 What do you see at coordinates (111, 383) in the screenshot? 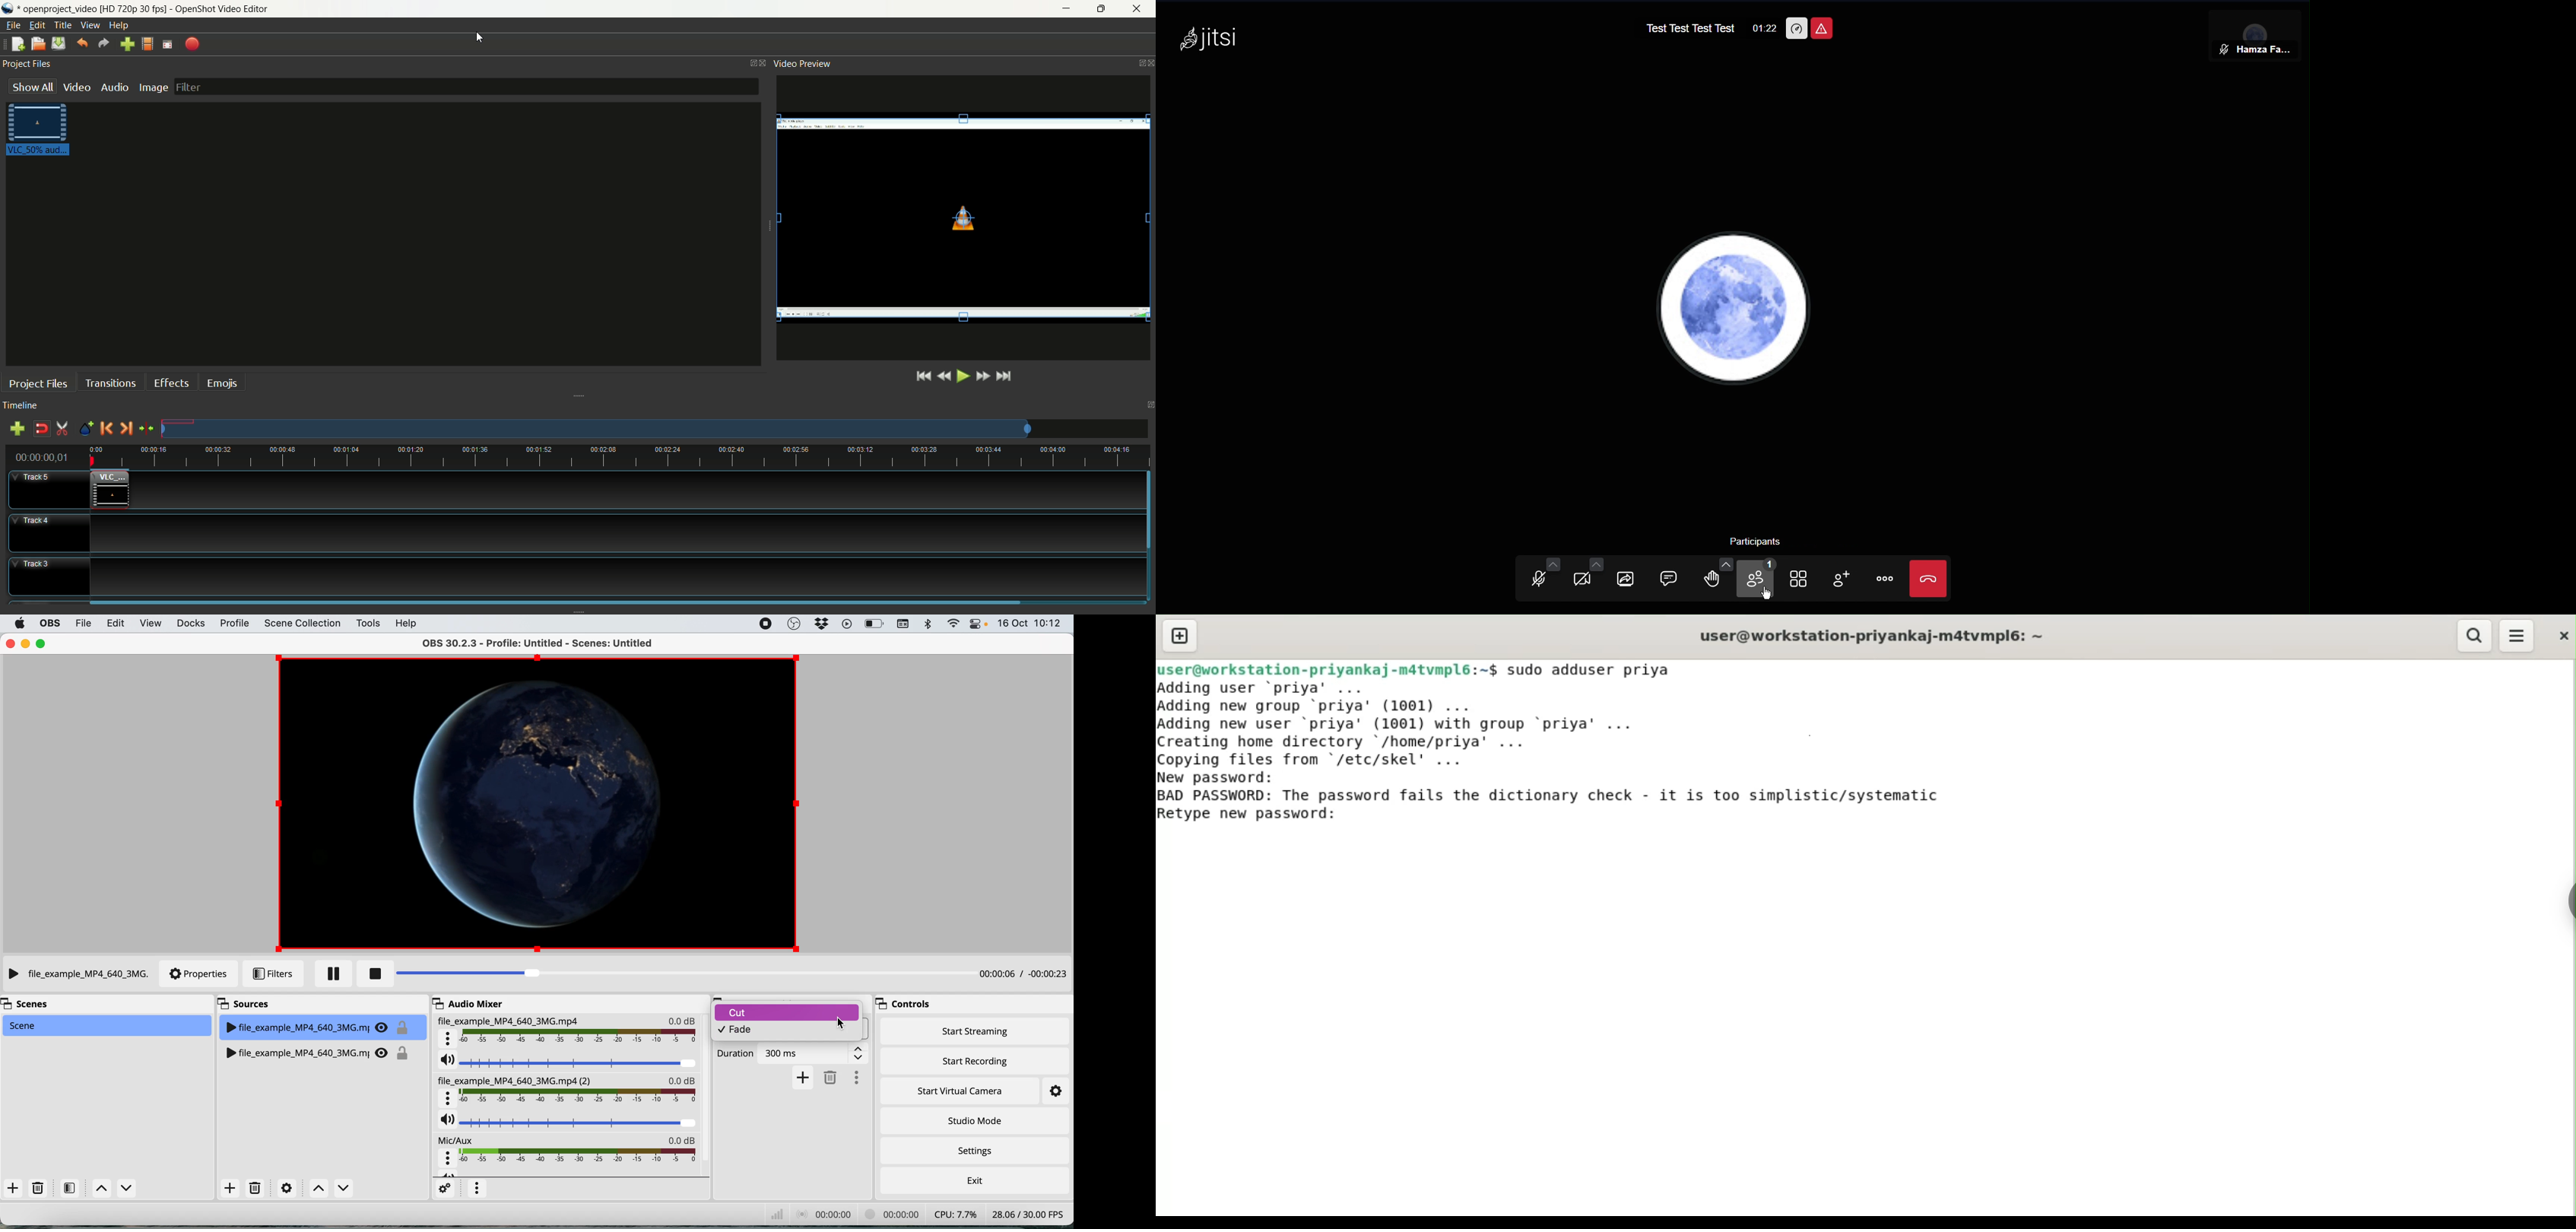
I see `transitions` at bounding box center [111, 383].